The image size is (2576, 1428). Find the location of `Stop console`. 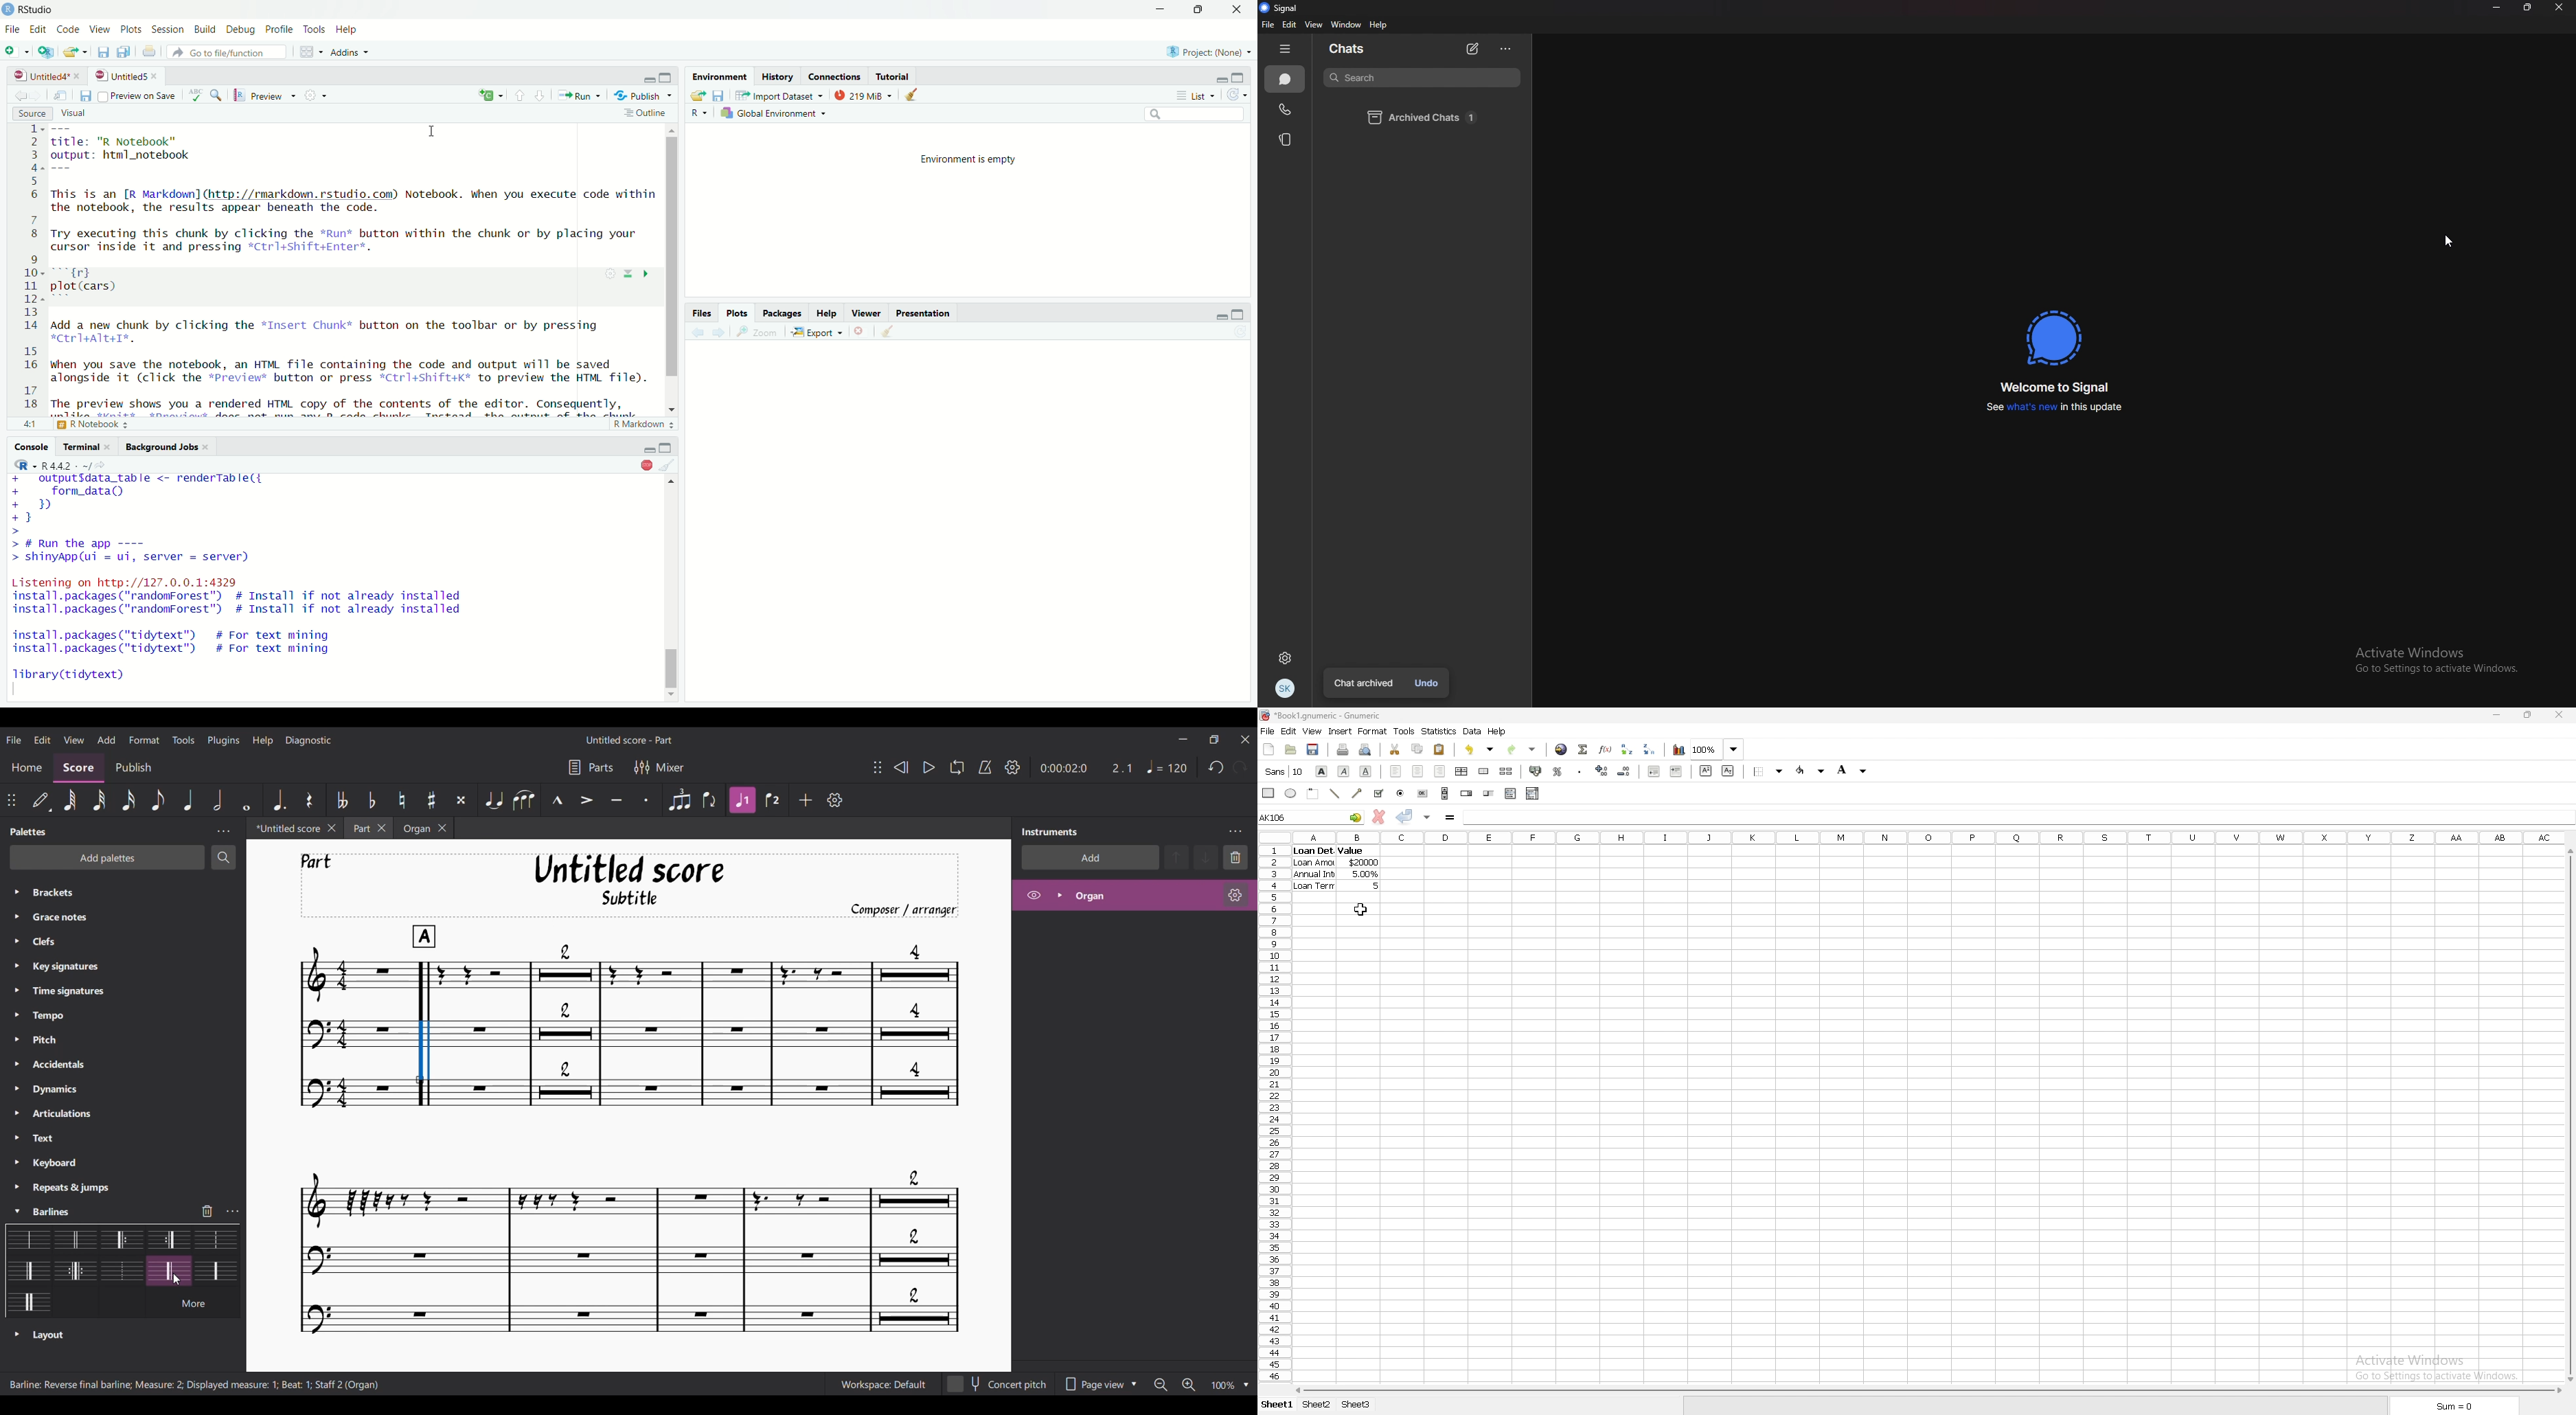

Stop console is located at coordinates (646, 464).